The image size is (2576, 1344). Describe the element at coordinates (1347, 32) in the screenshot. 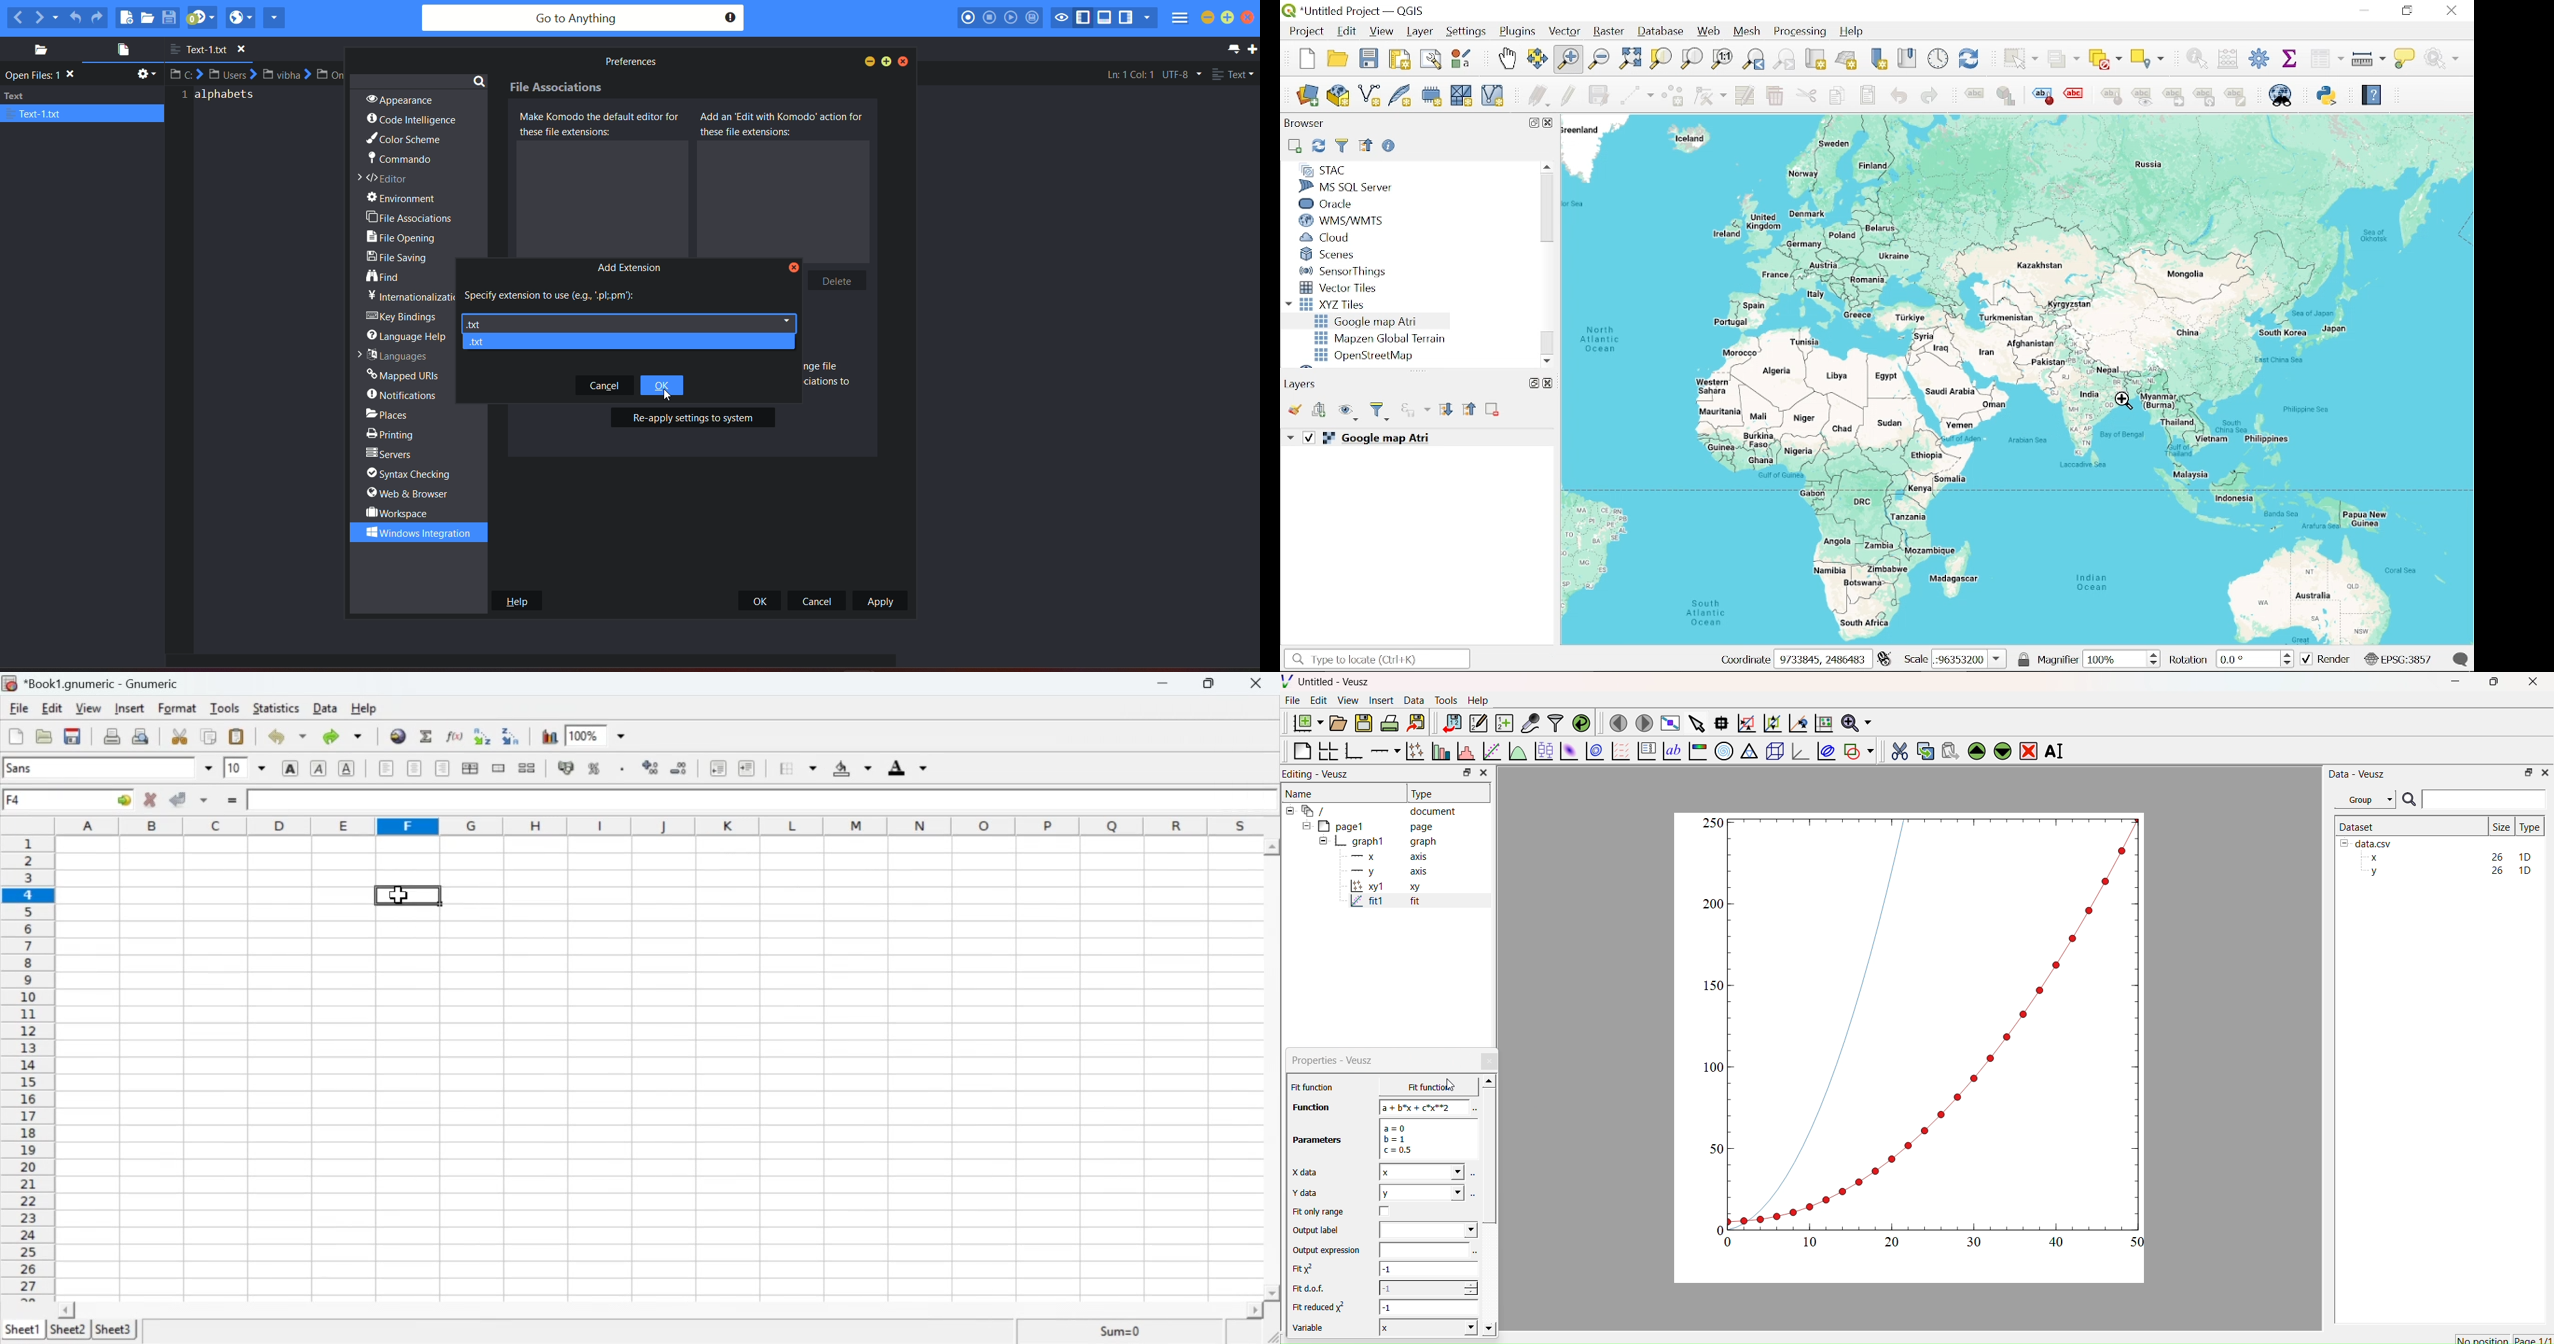

I see `Edit` at that location.